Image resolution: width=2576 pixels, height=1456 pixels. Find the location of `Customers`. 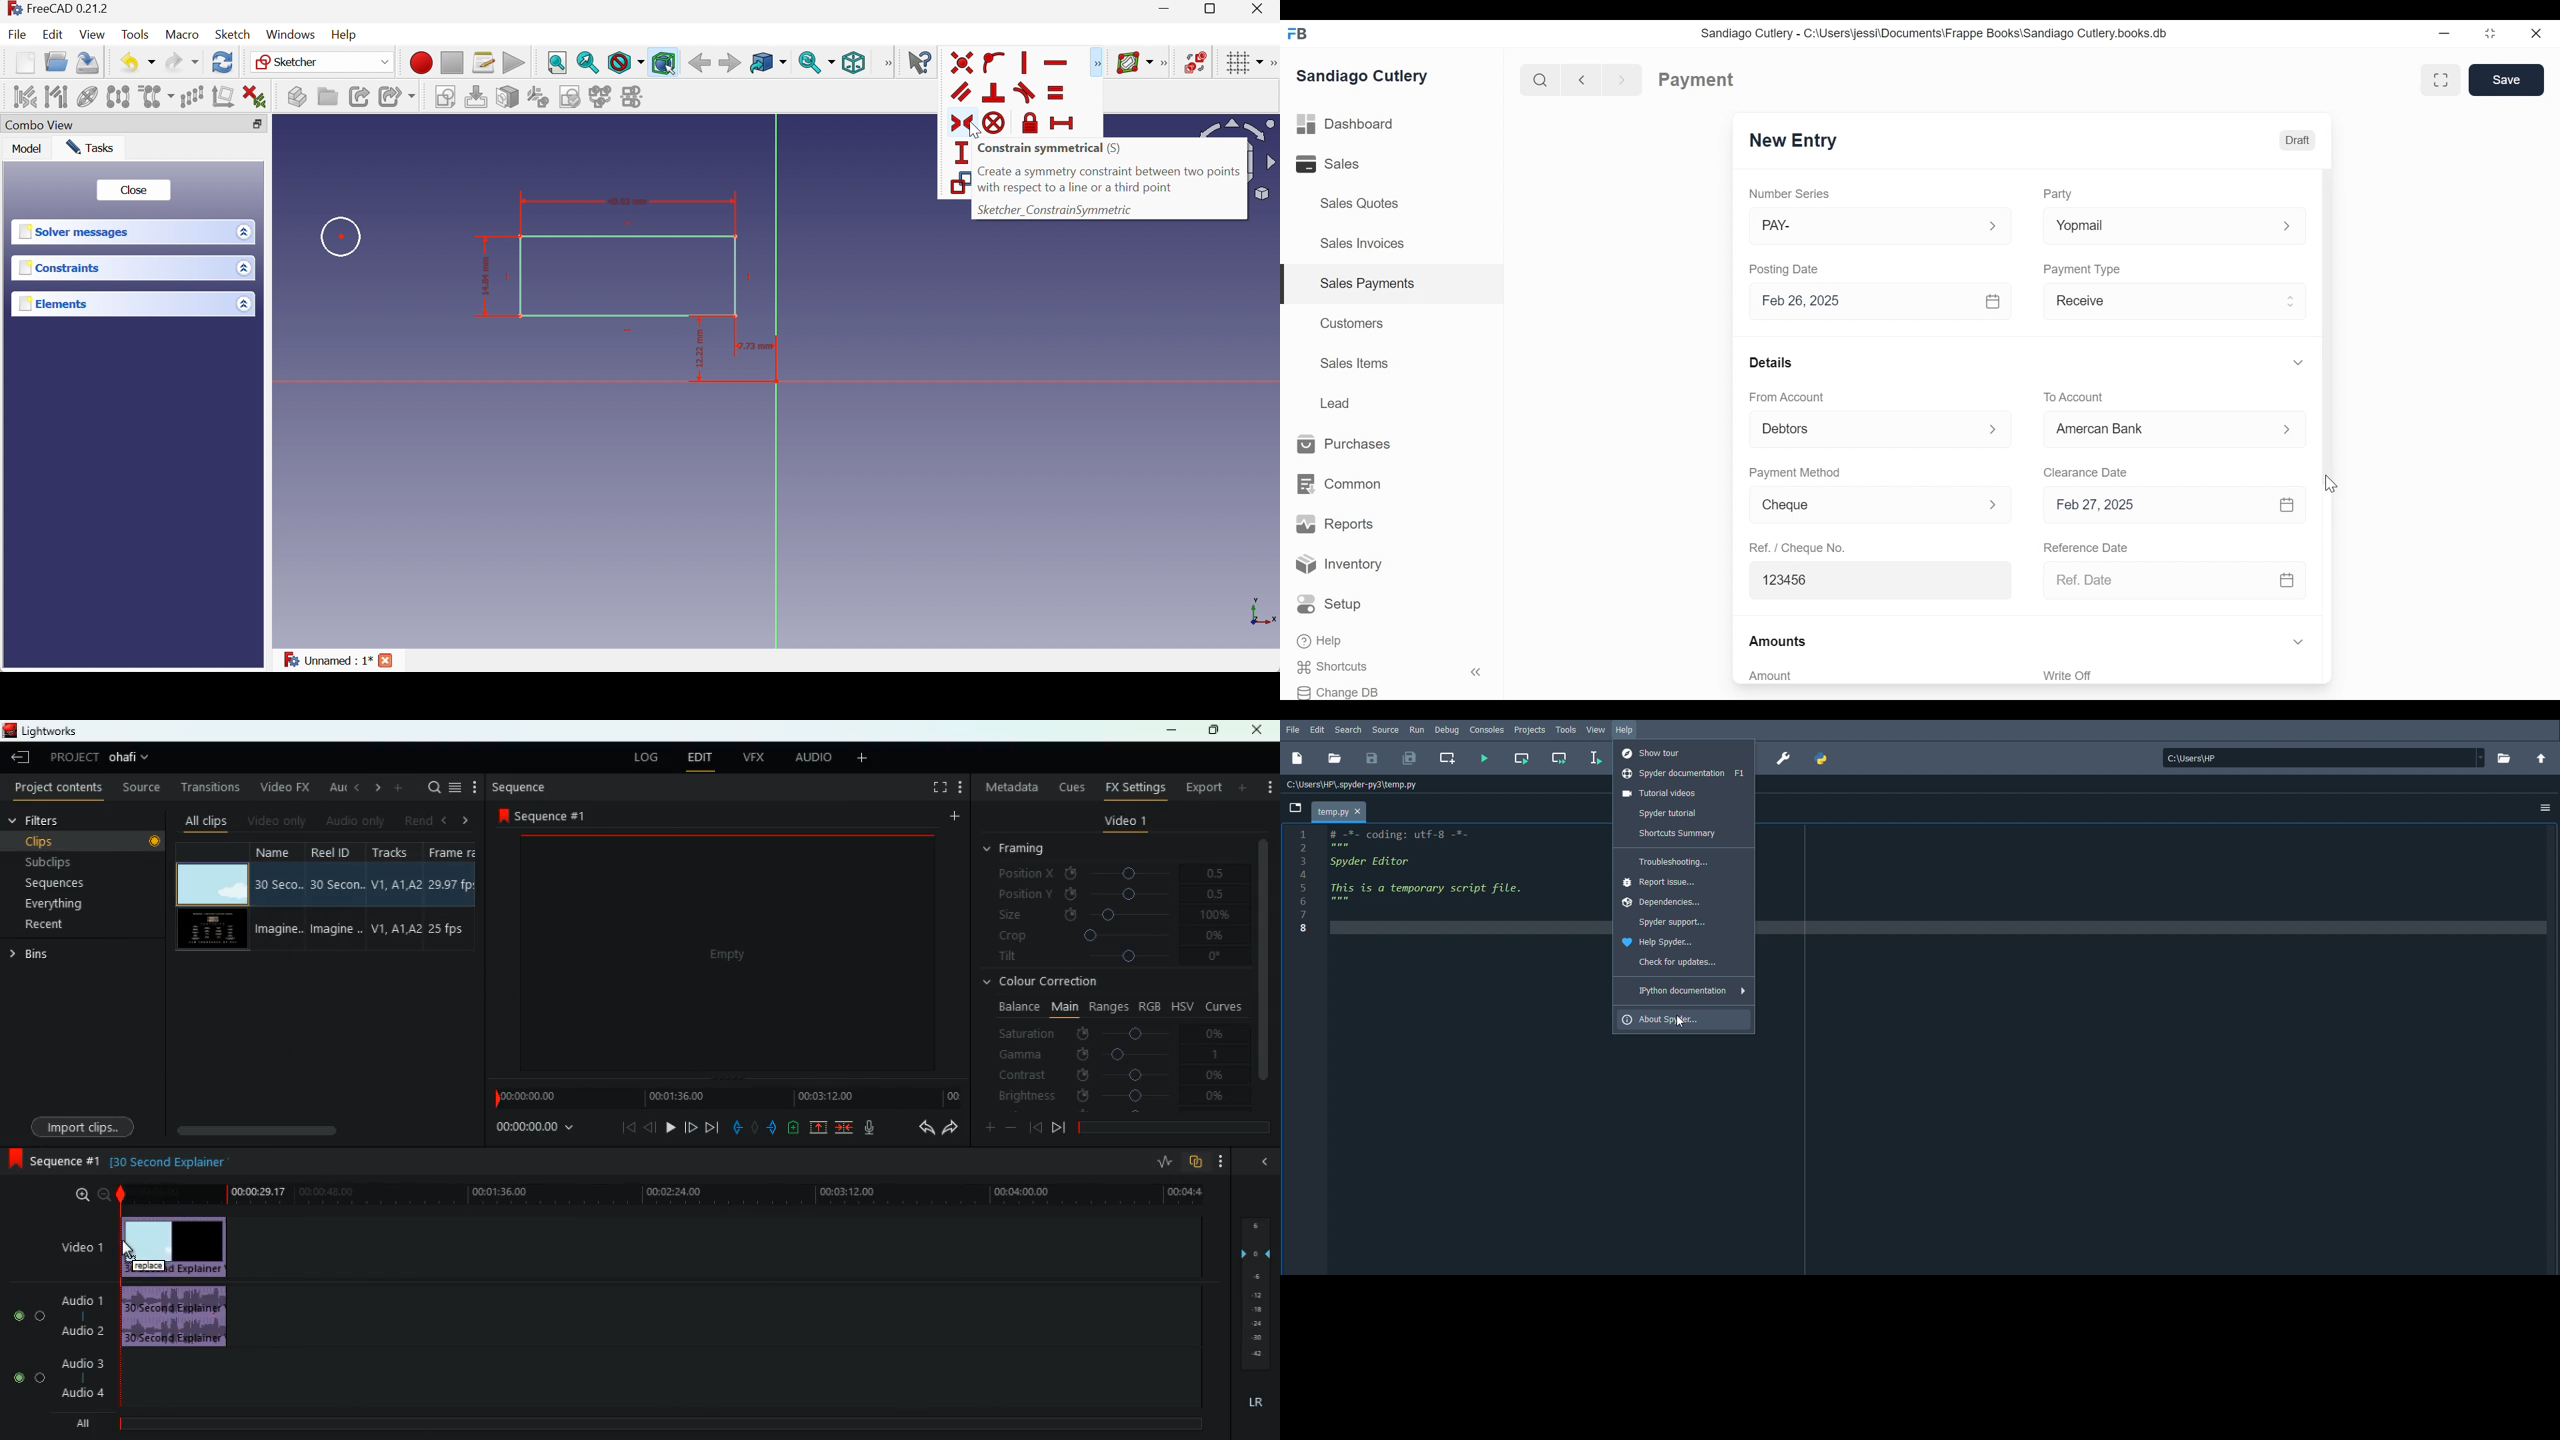

Customers is located at coordinates (1353, 323).